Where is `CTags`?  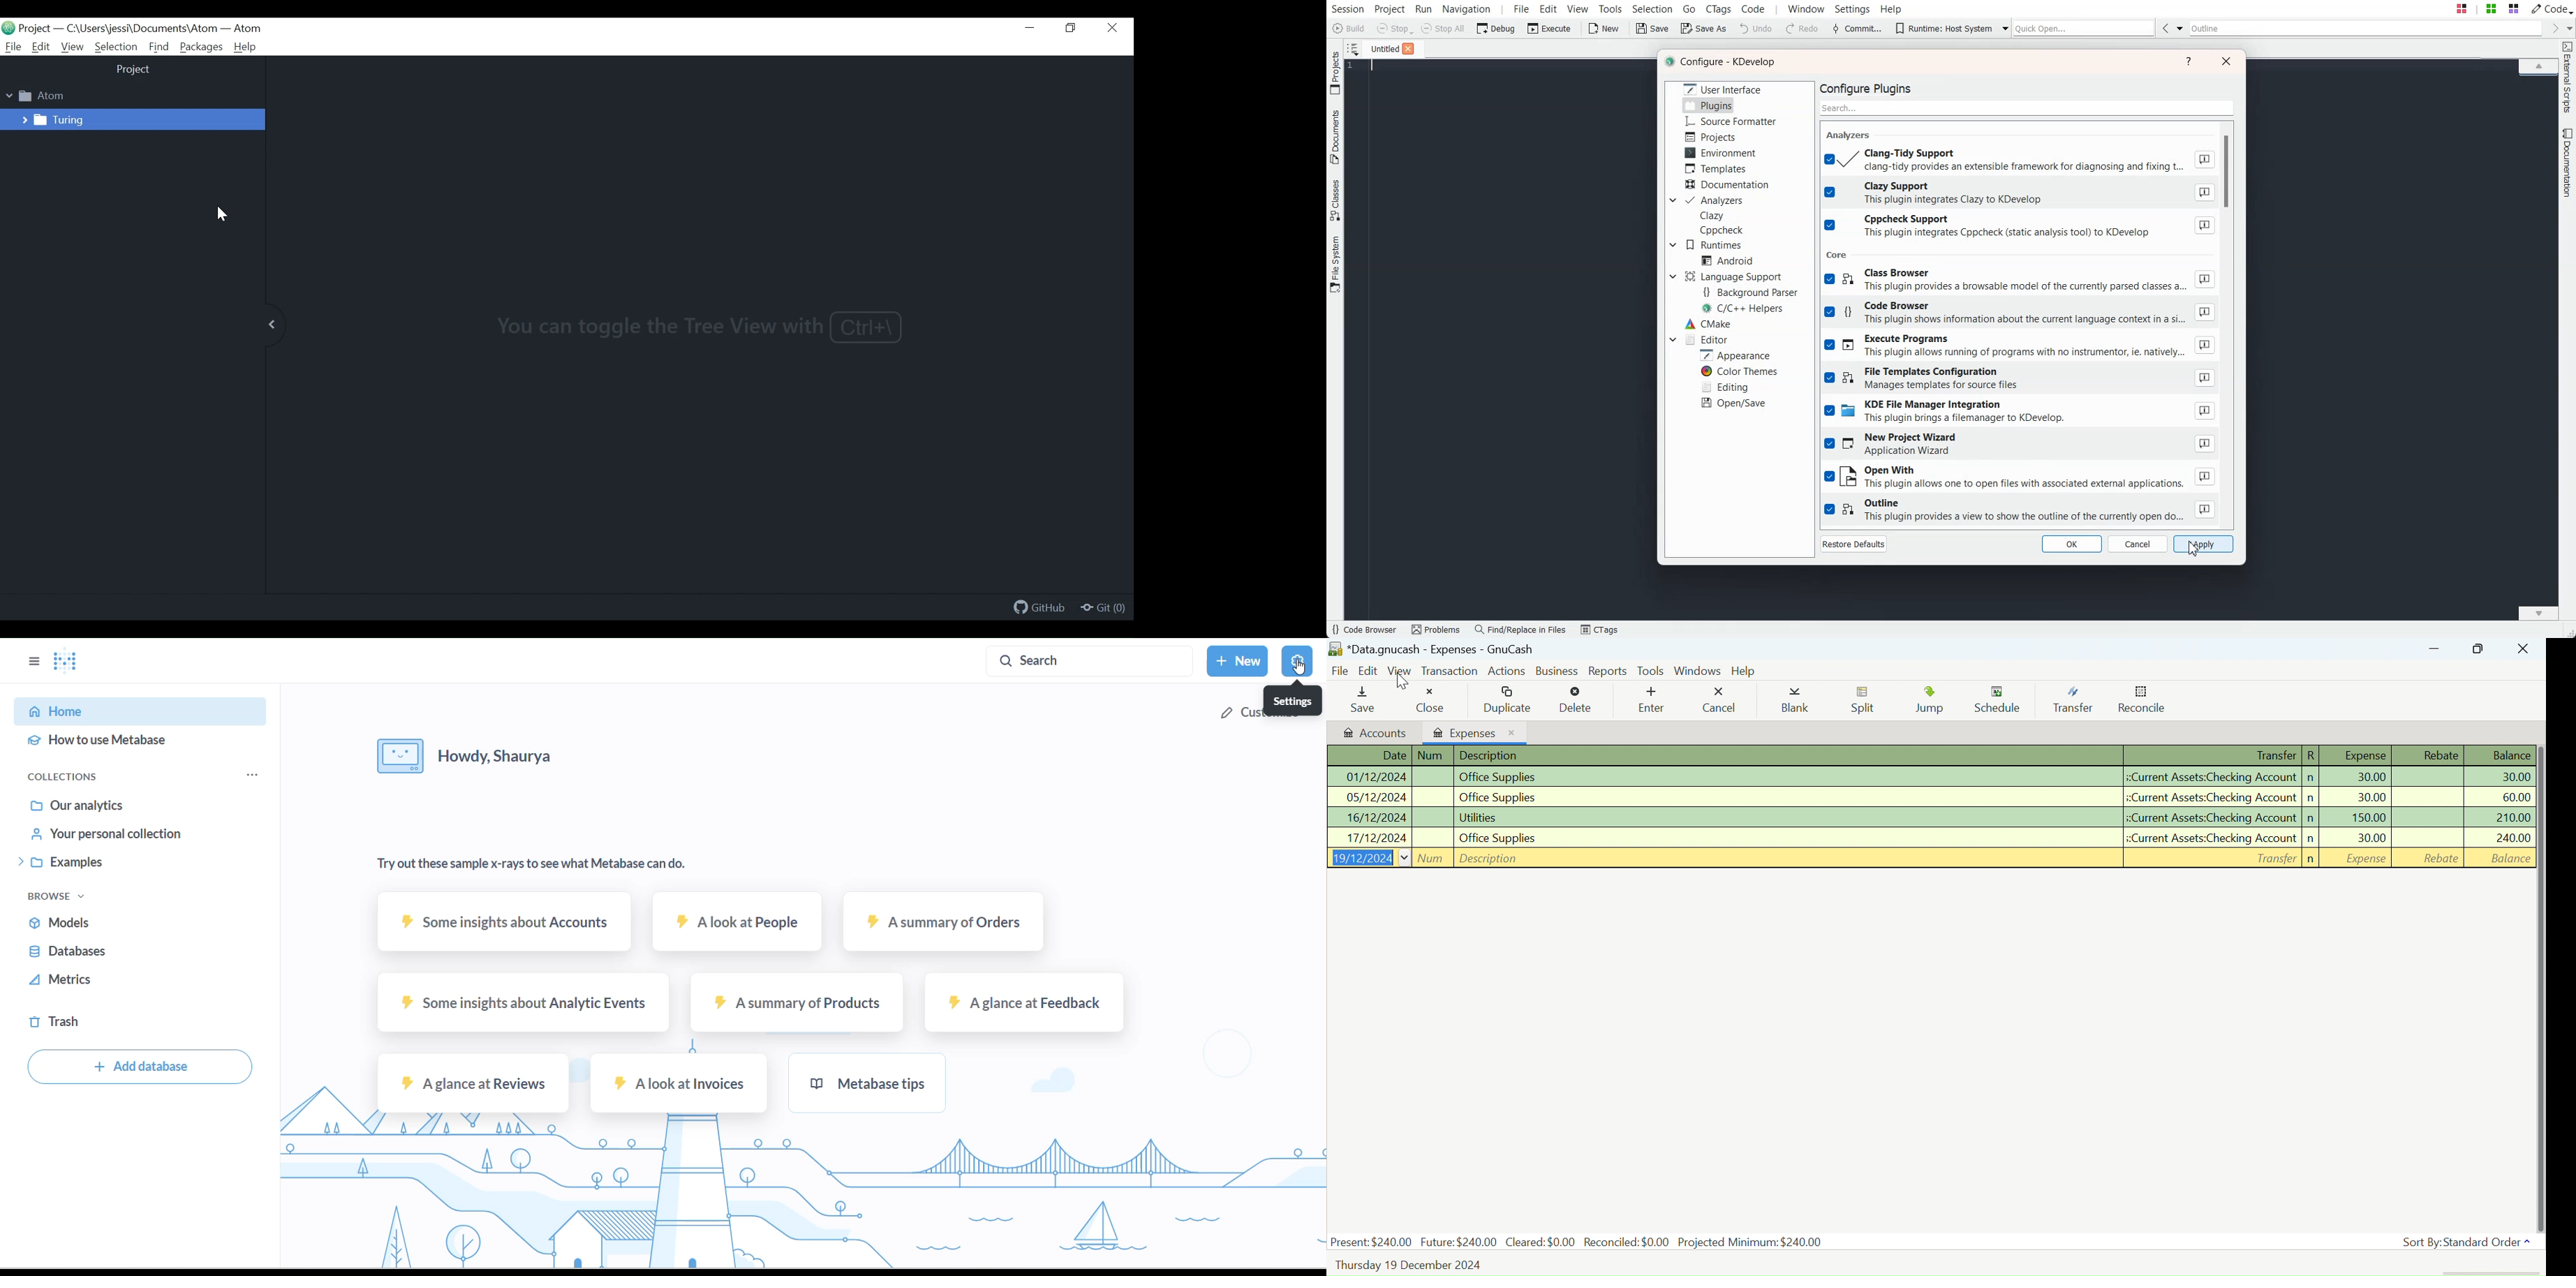
CTags is located at coordinates (1599, 630).